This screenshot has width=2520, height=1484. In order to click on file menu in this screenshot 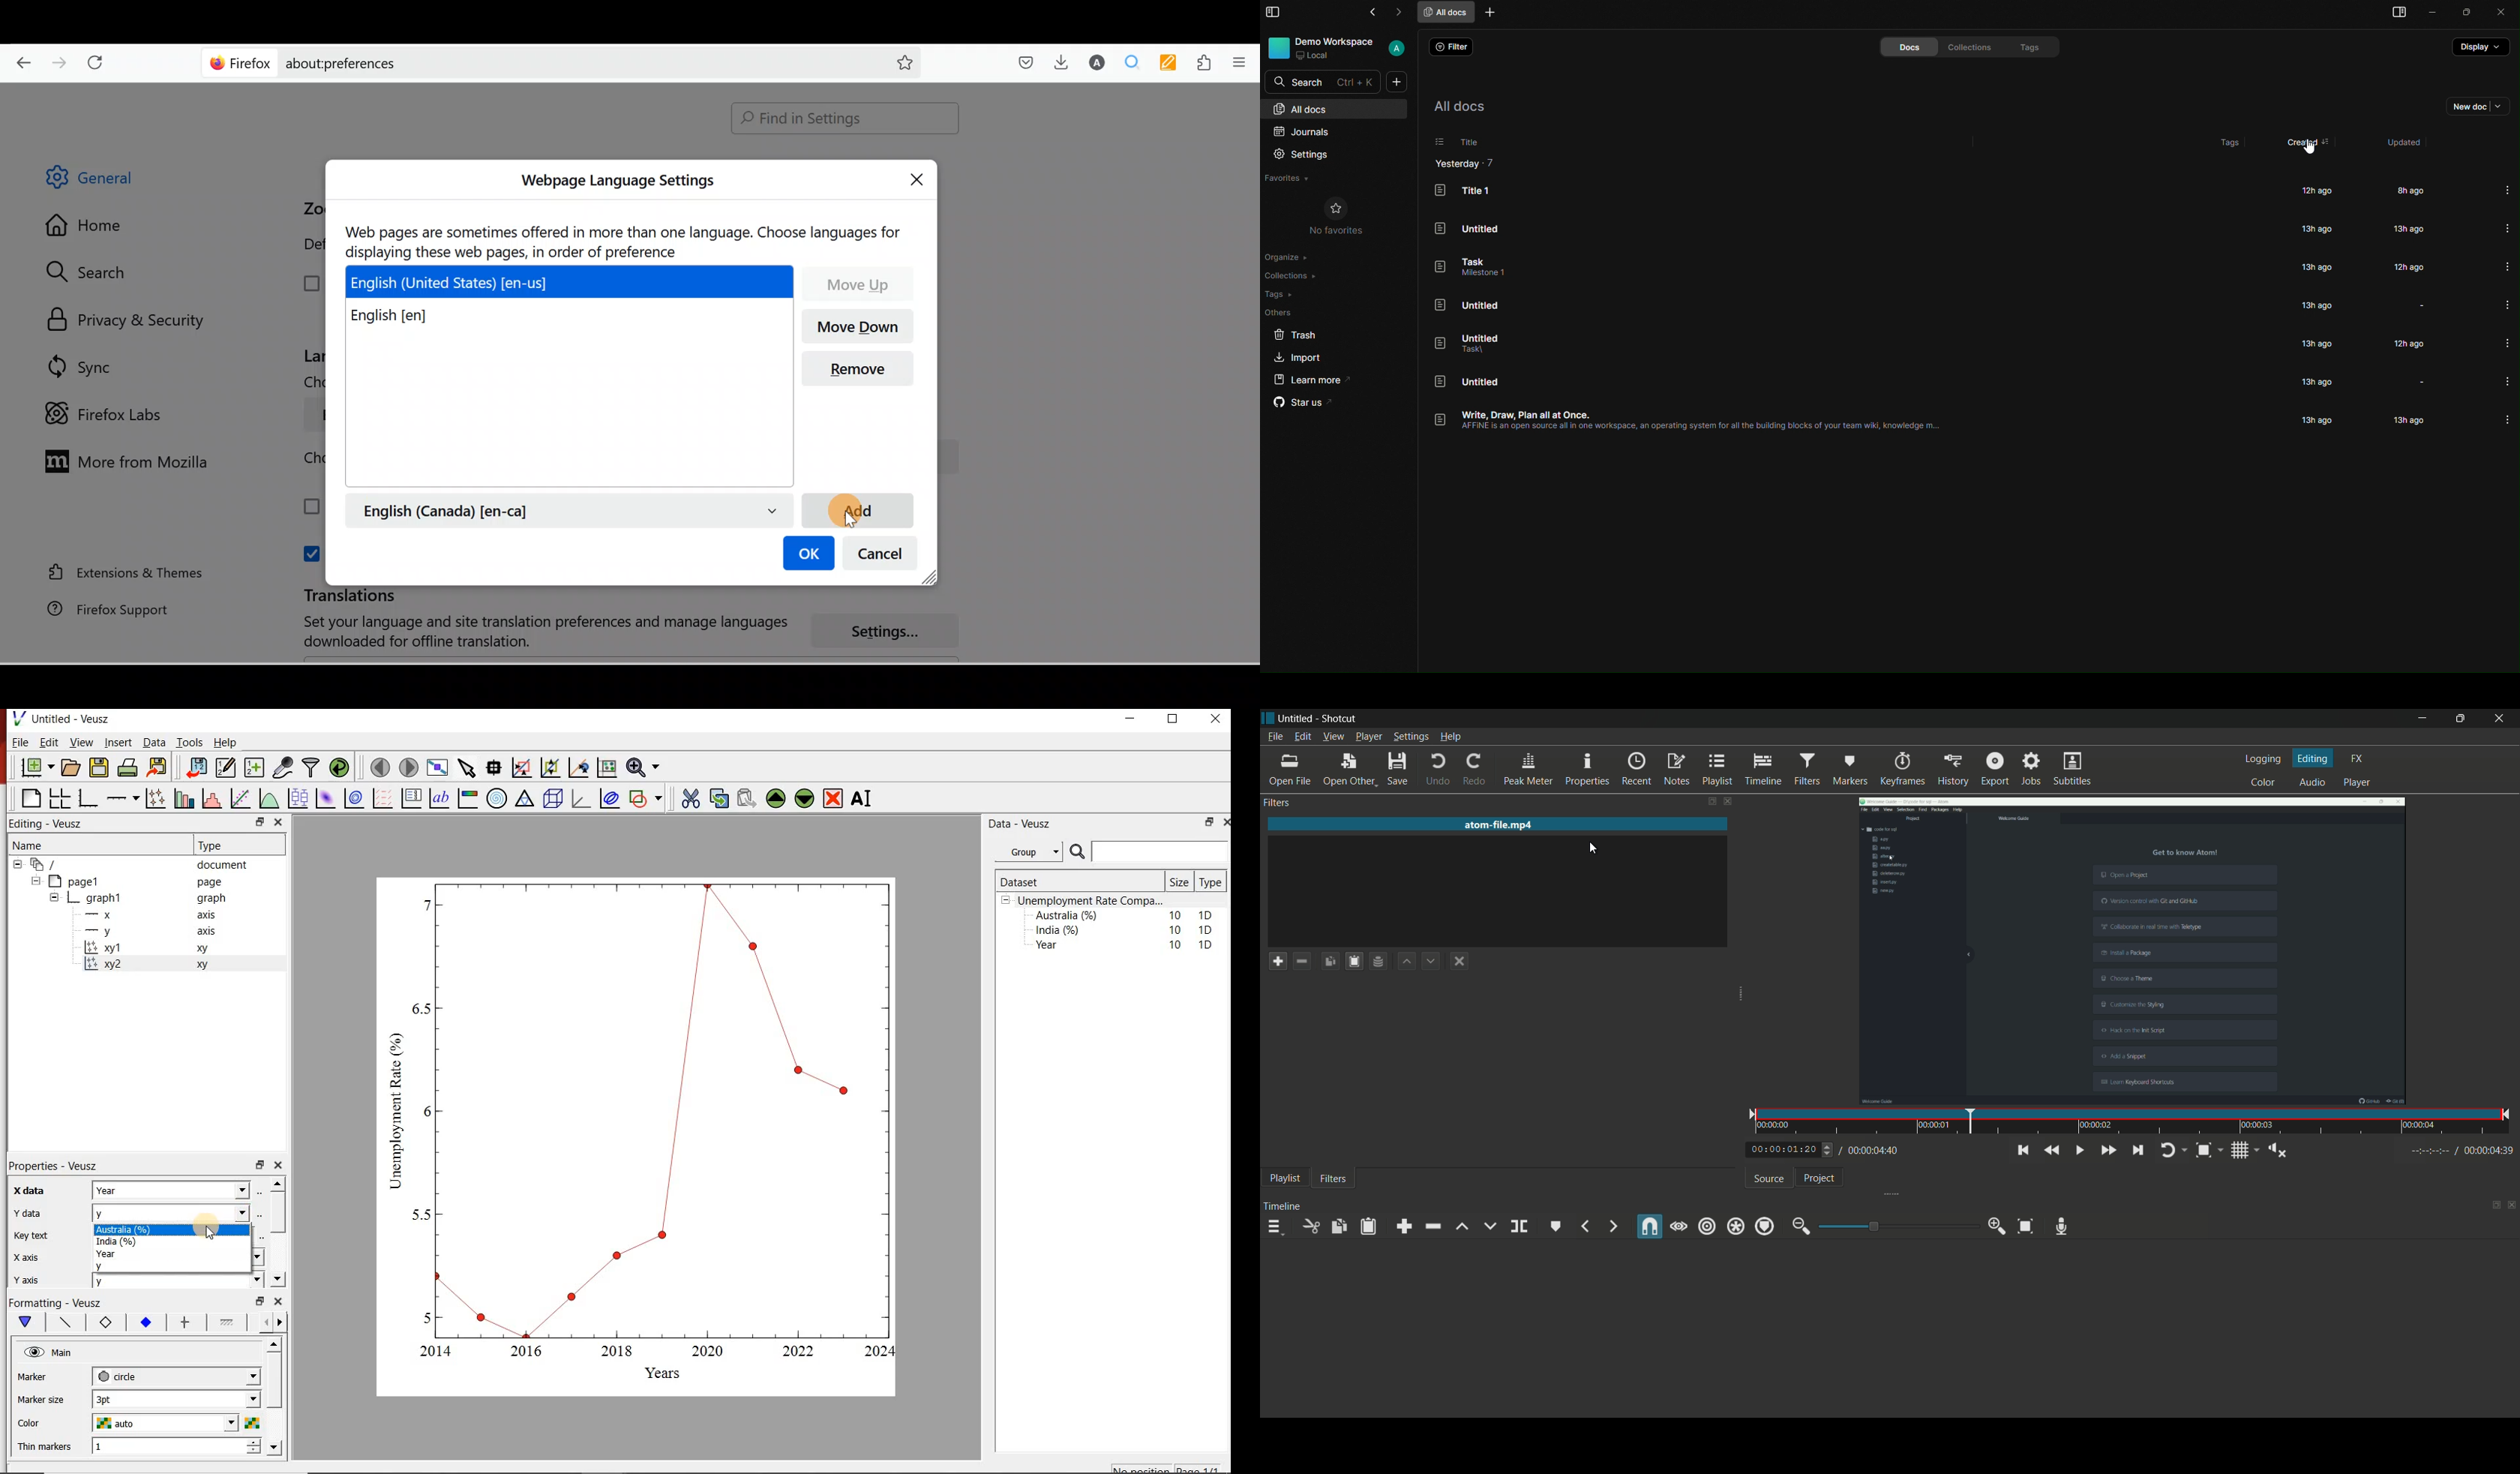, I will do `click(1275, 737)`.